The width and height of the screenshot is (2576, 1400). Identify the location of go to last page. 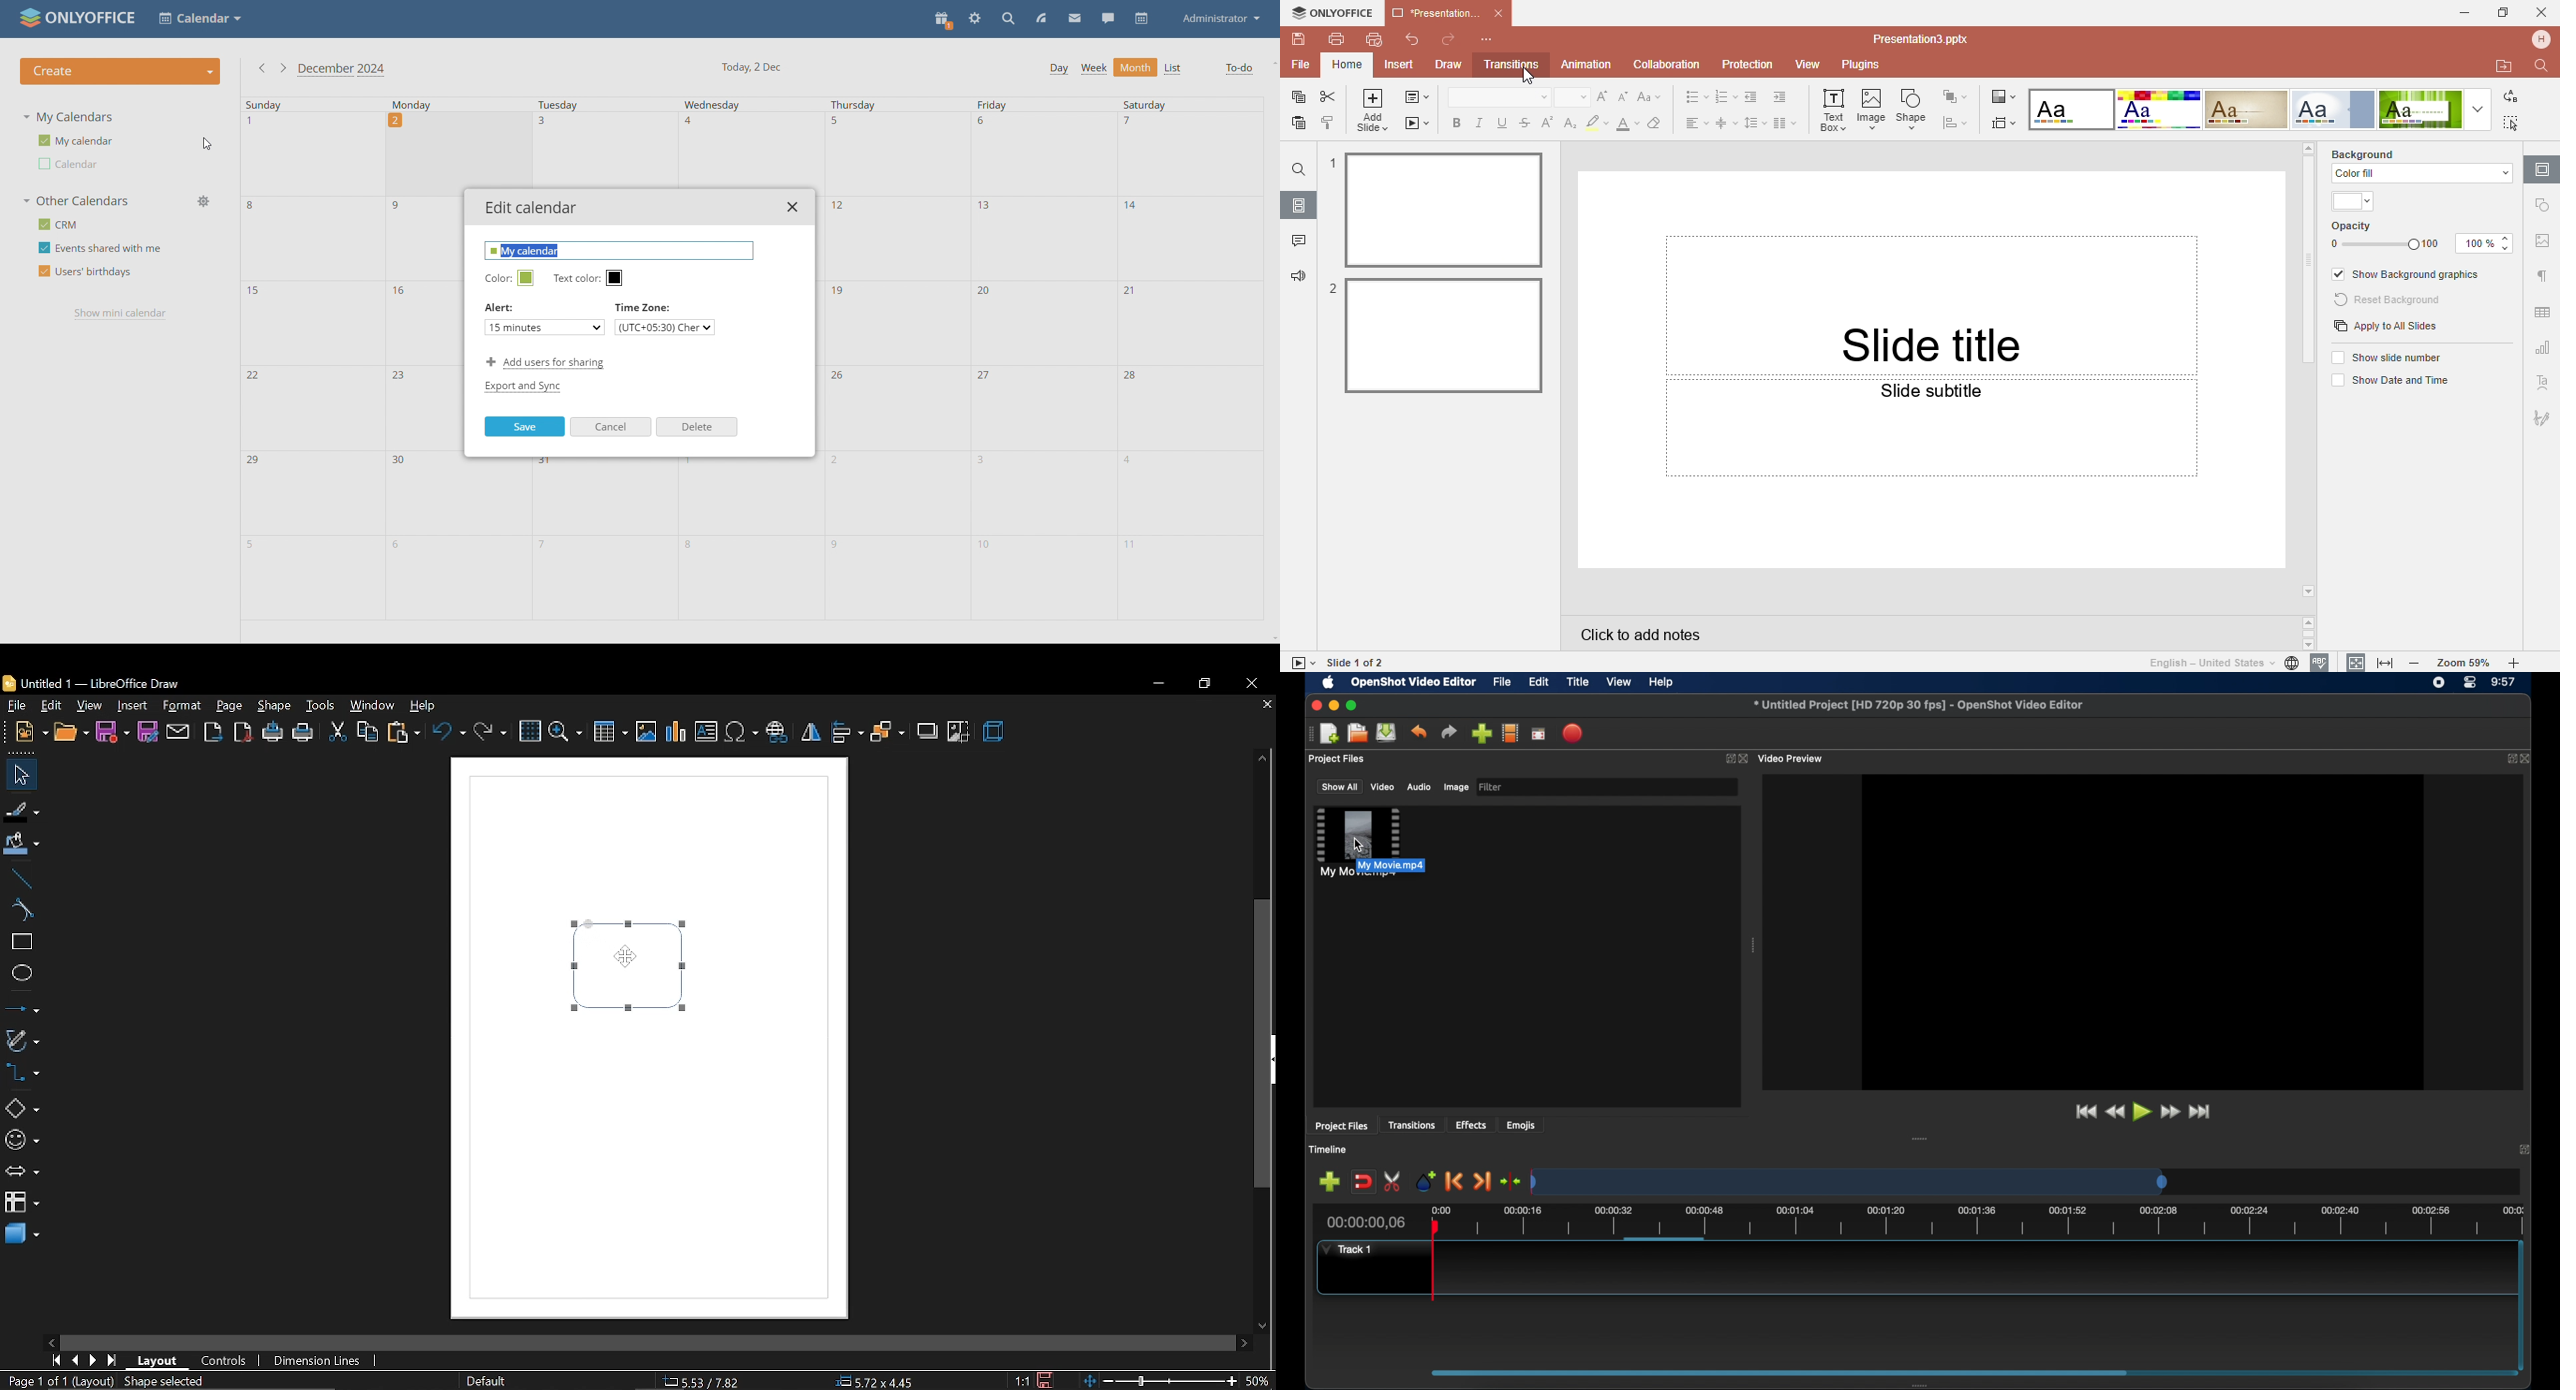
(112, 1360).